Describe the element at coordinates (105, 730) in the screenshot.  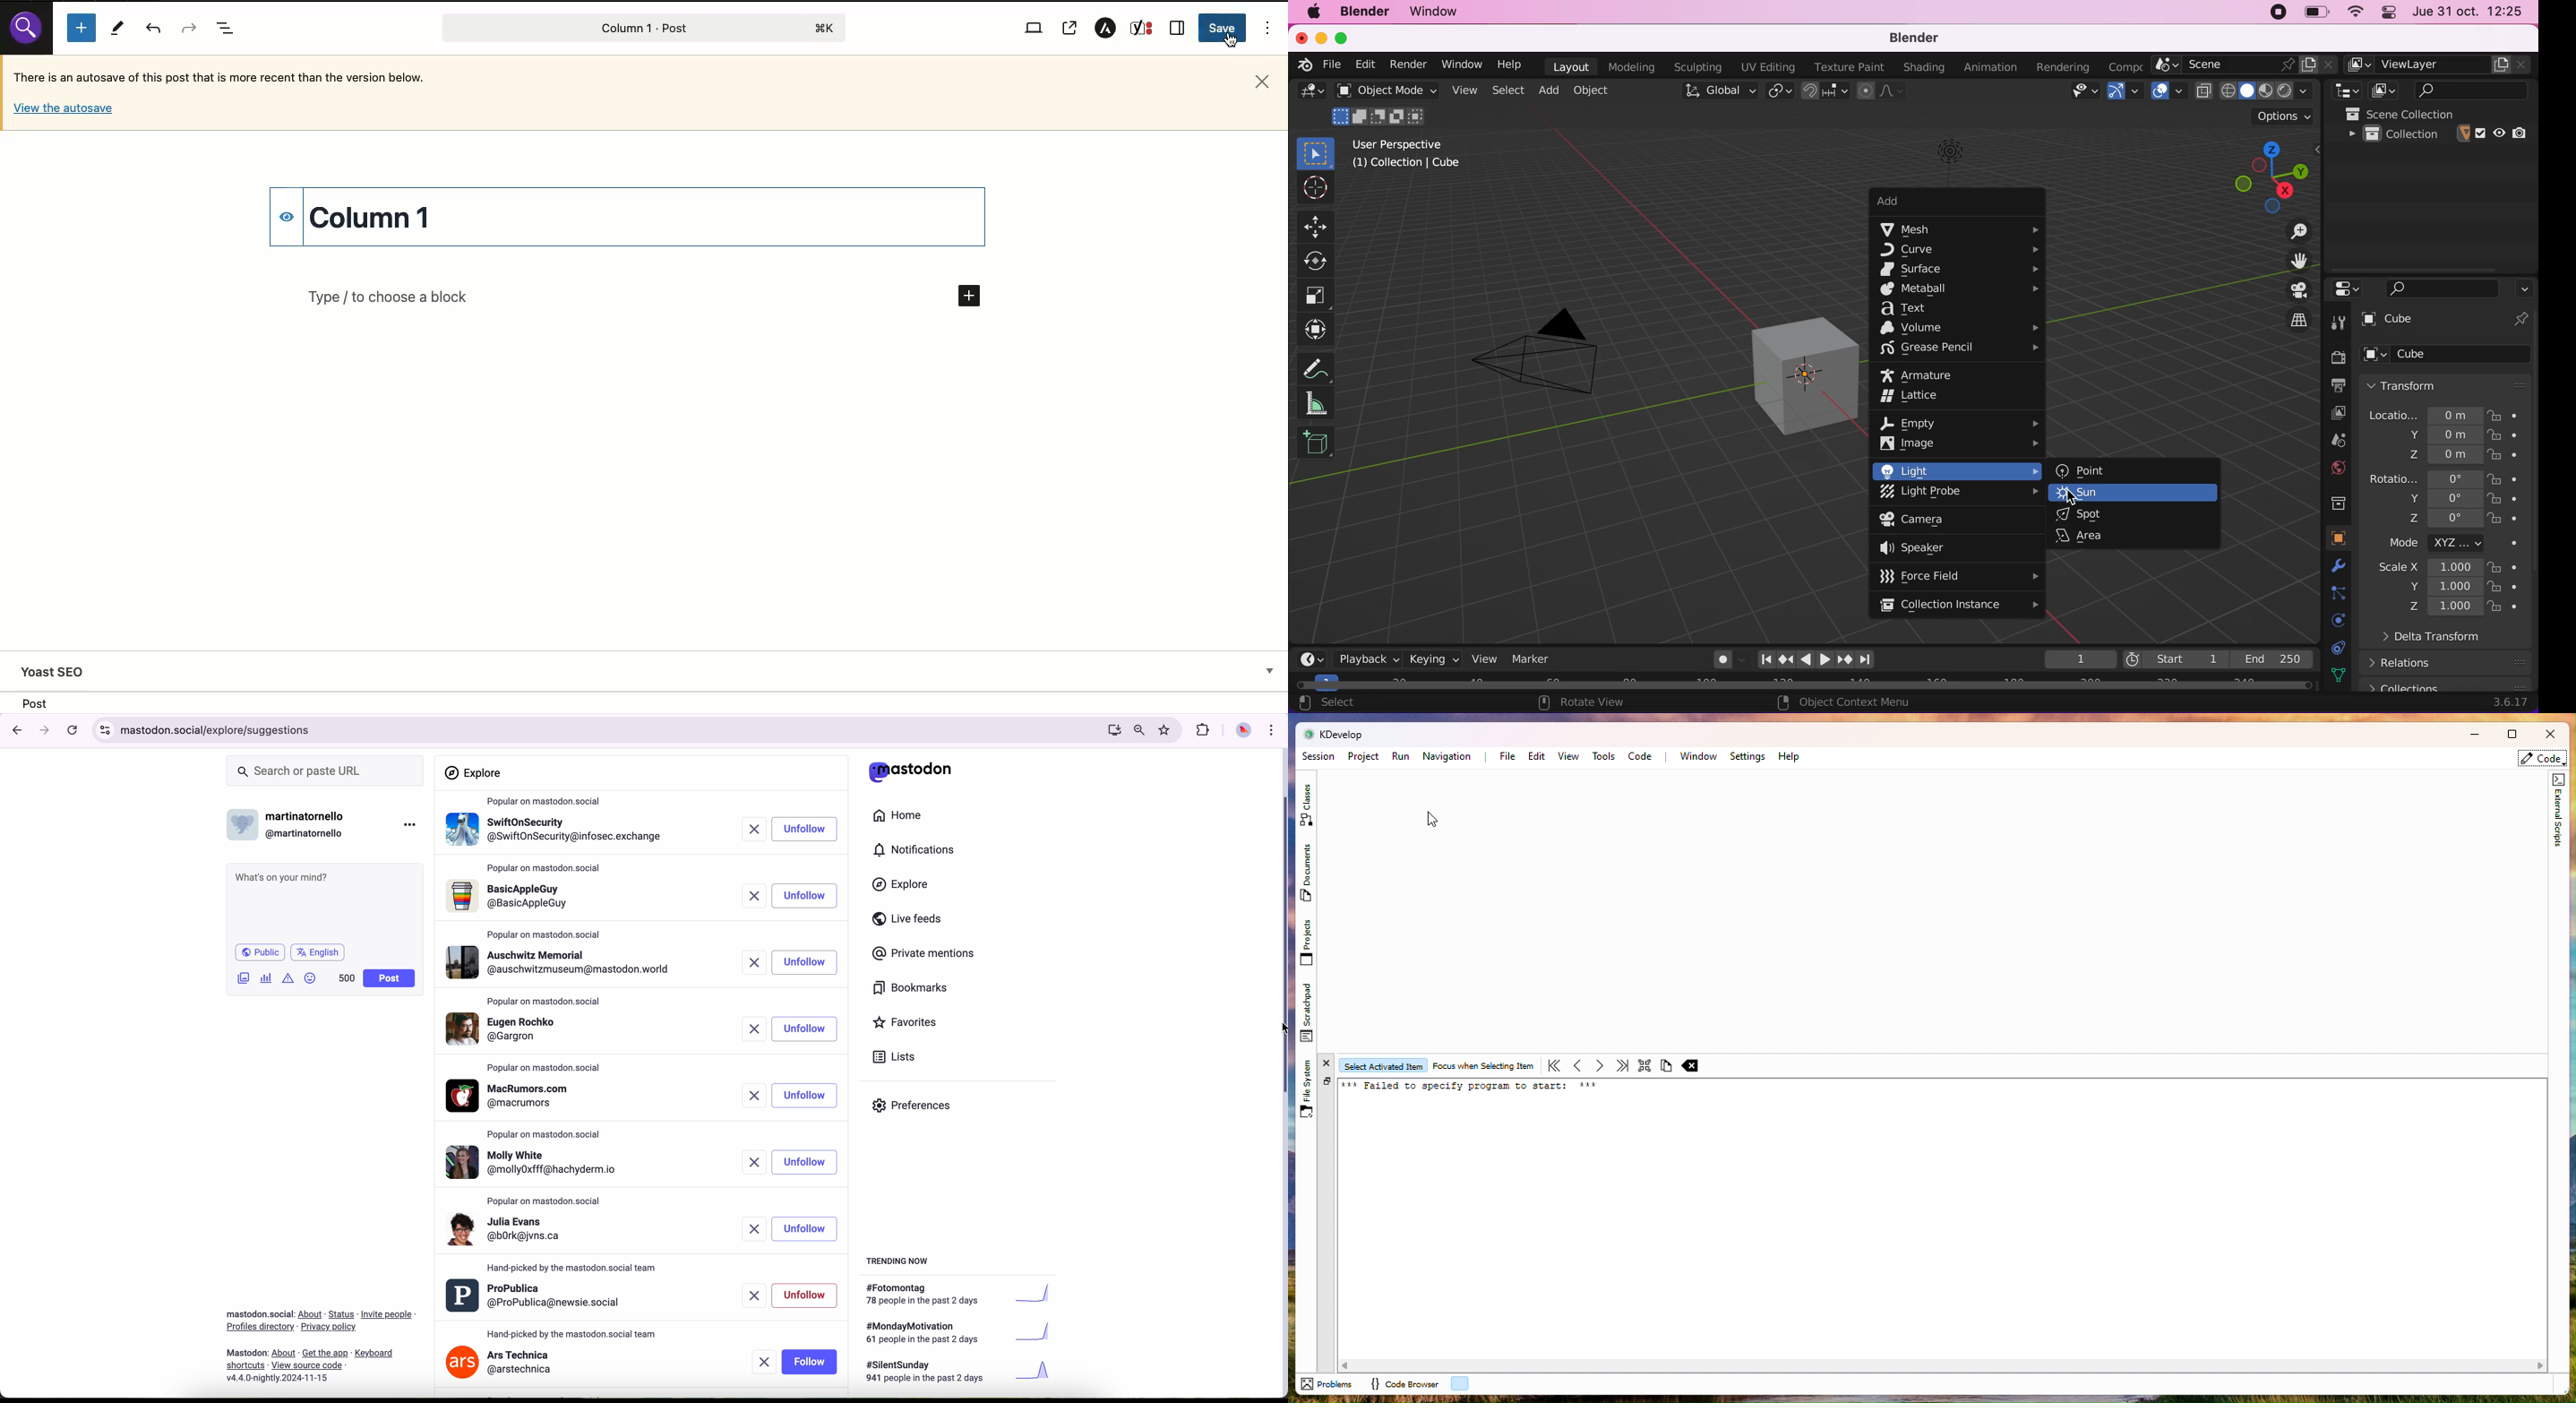
I see `controls` at that location.